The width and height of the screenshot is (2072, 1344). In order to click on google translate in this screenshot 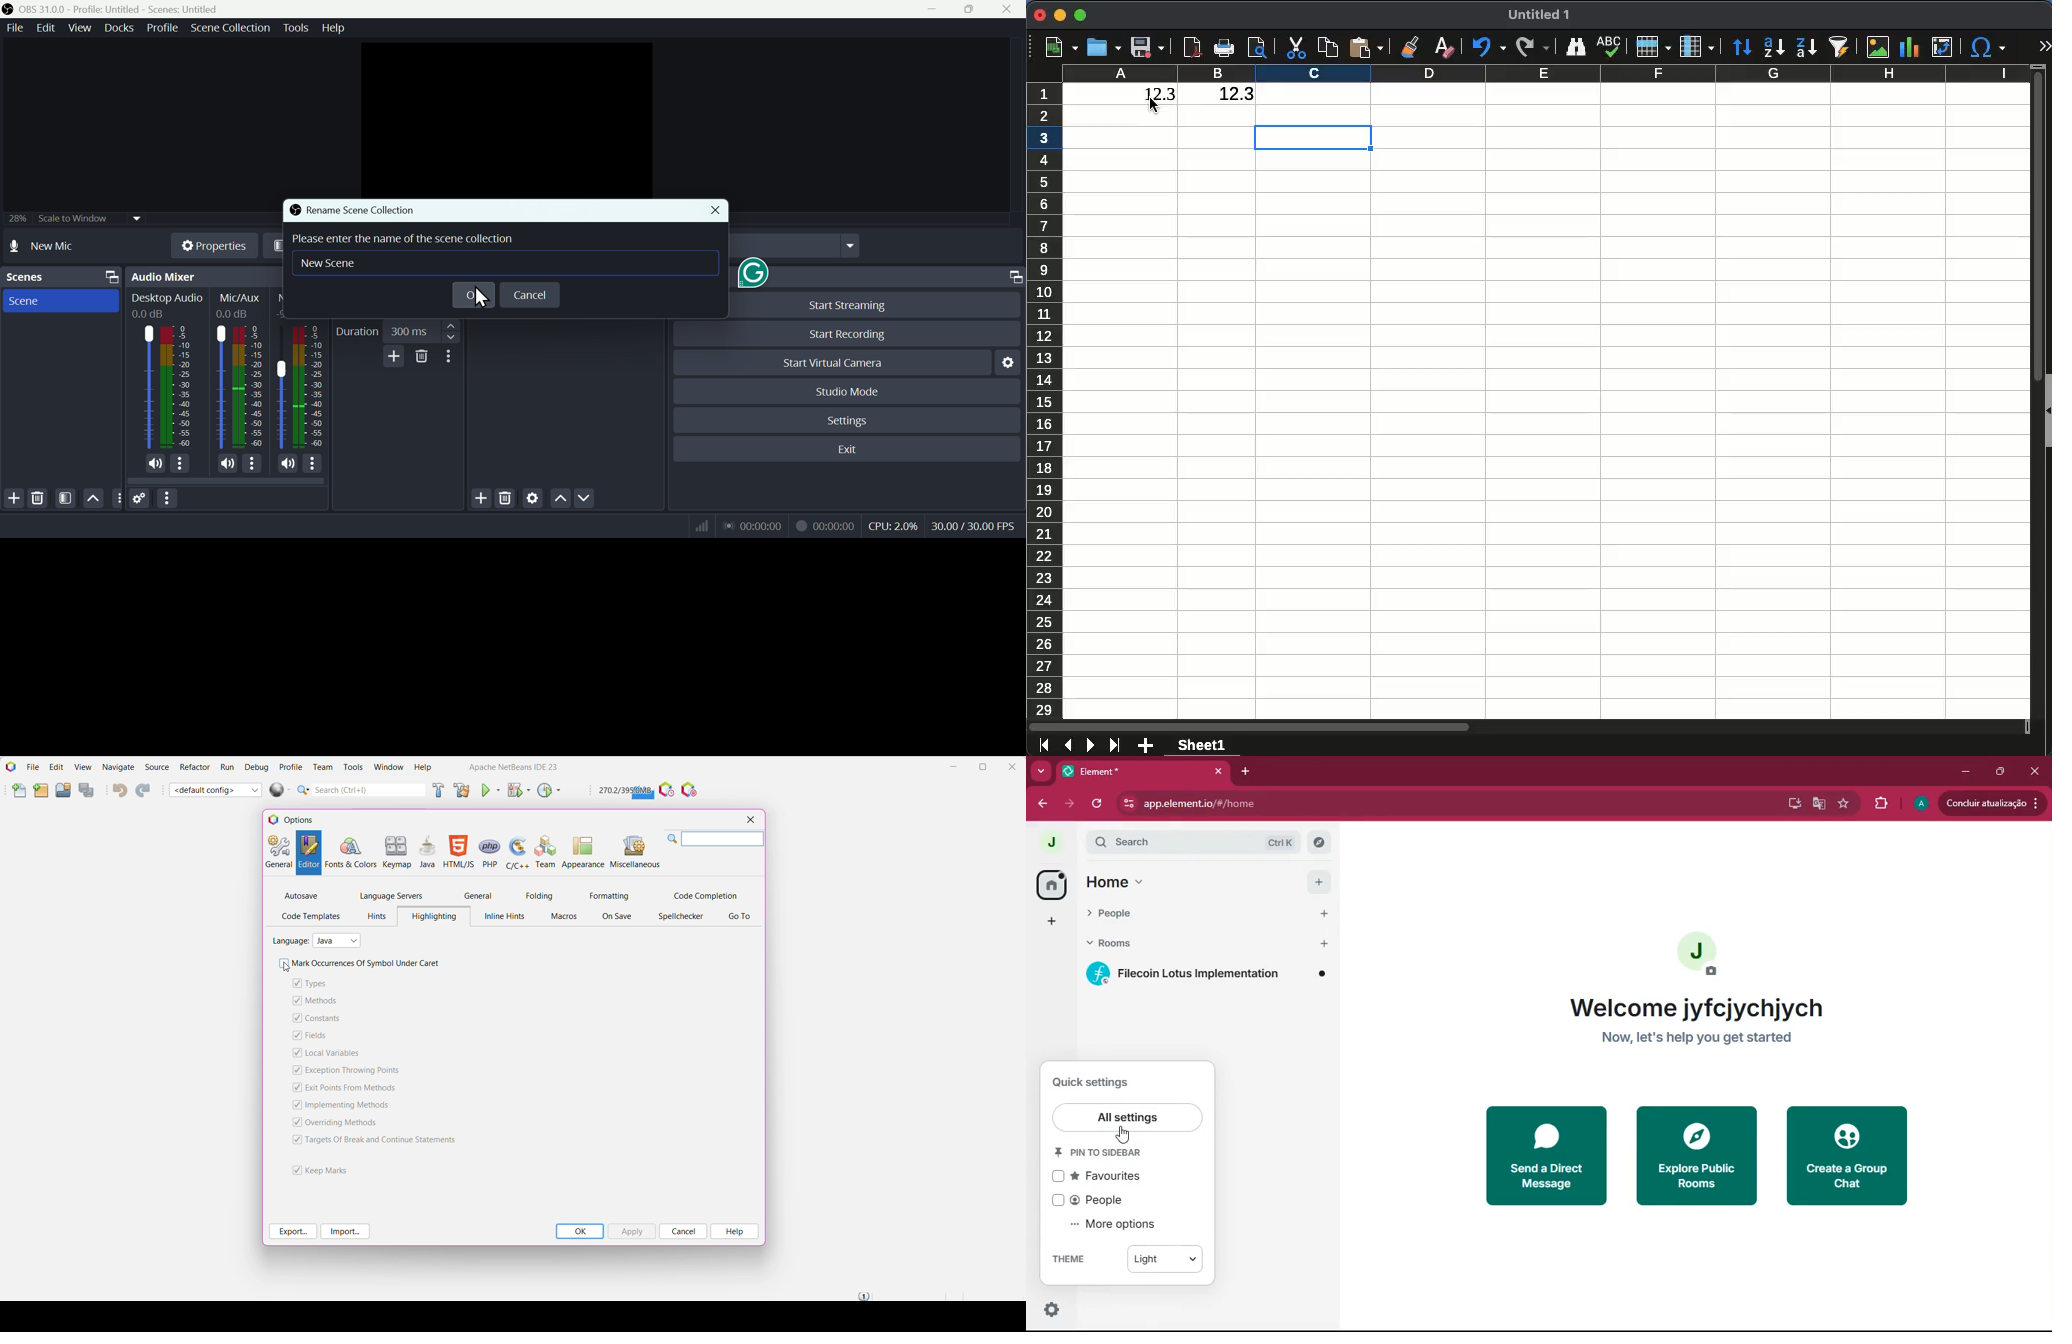, I will do `click(1819, 806)`.